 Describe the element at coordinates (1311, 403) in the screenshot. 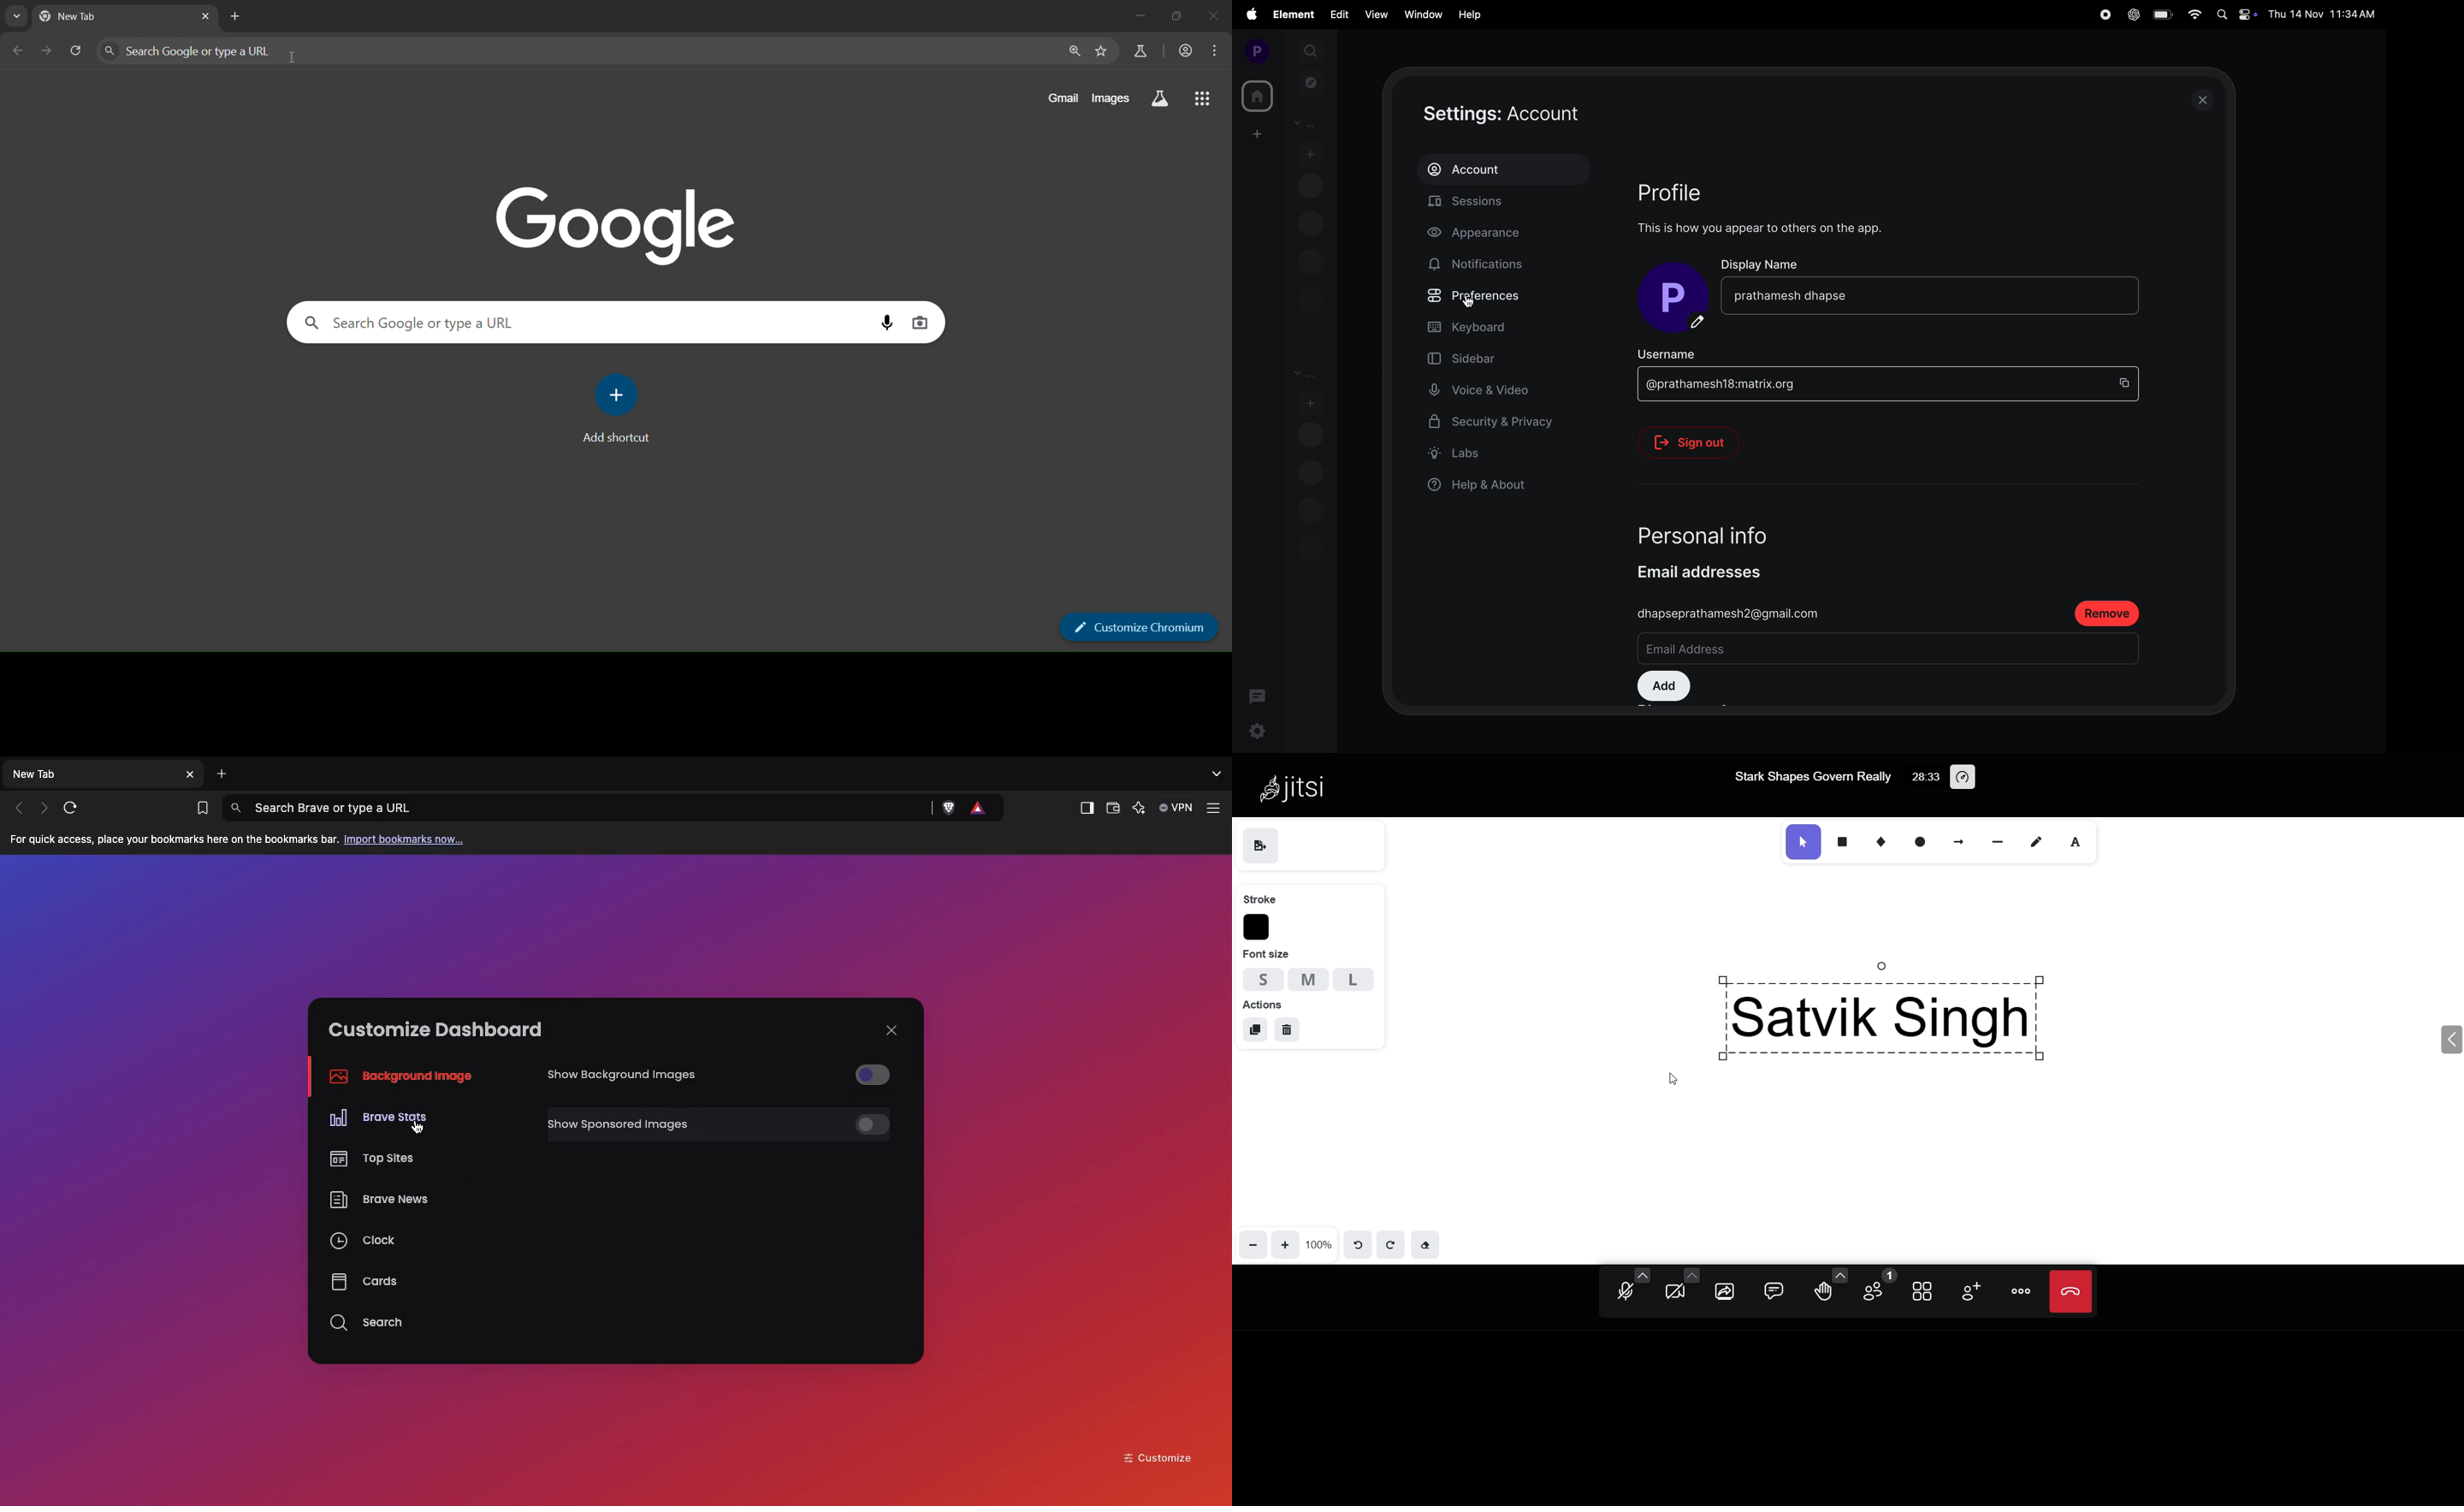

I see `add` at that location.